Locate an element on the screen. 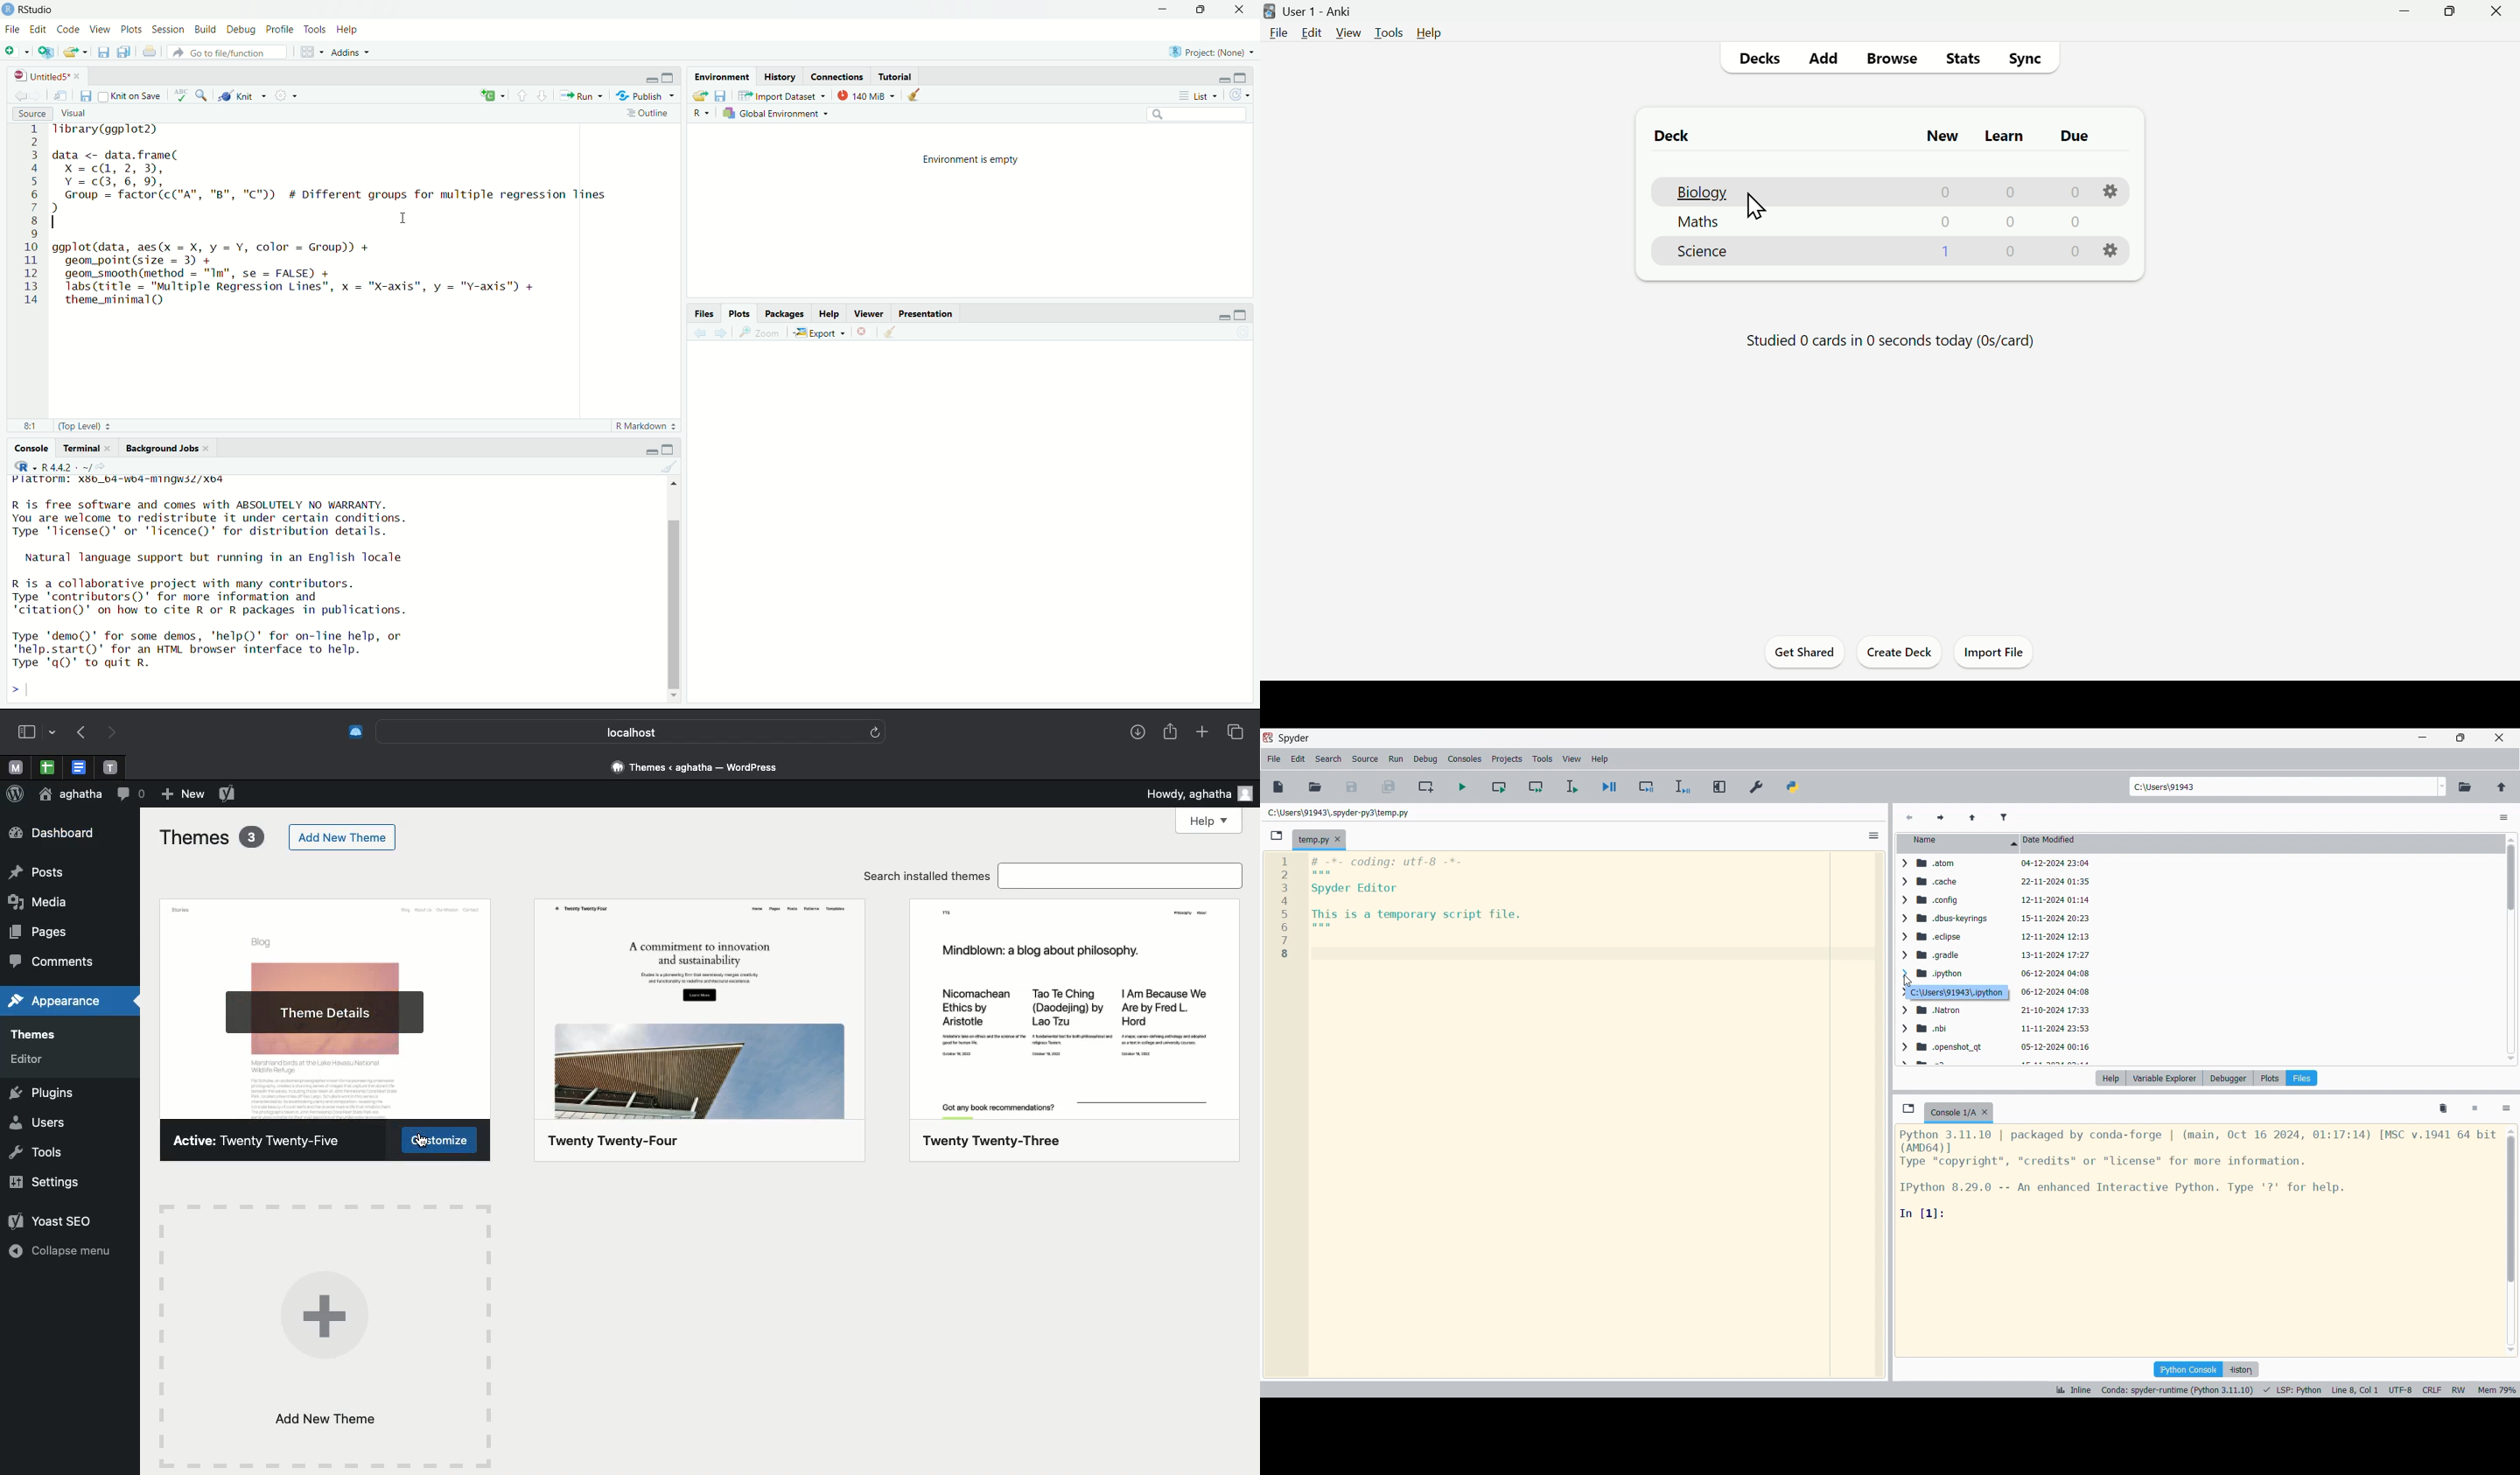 The image size is (2520, 1484). minimise is located at coordinates (1162, 8).